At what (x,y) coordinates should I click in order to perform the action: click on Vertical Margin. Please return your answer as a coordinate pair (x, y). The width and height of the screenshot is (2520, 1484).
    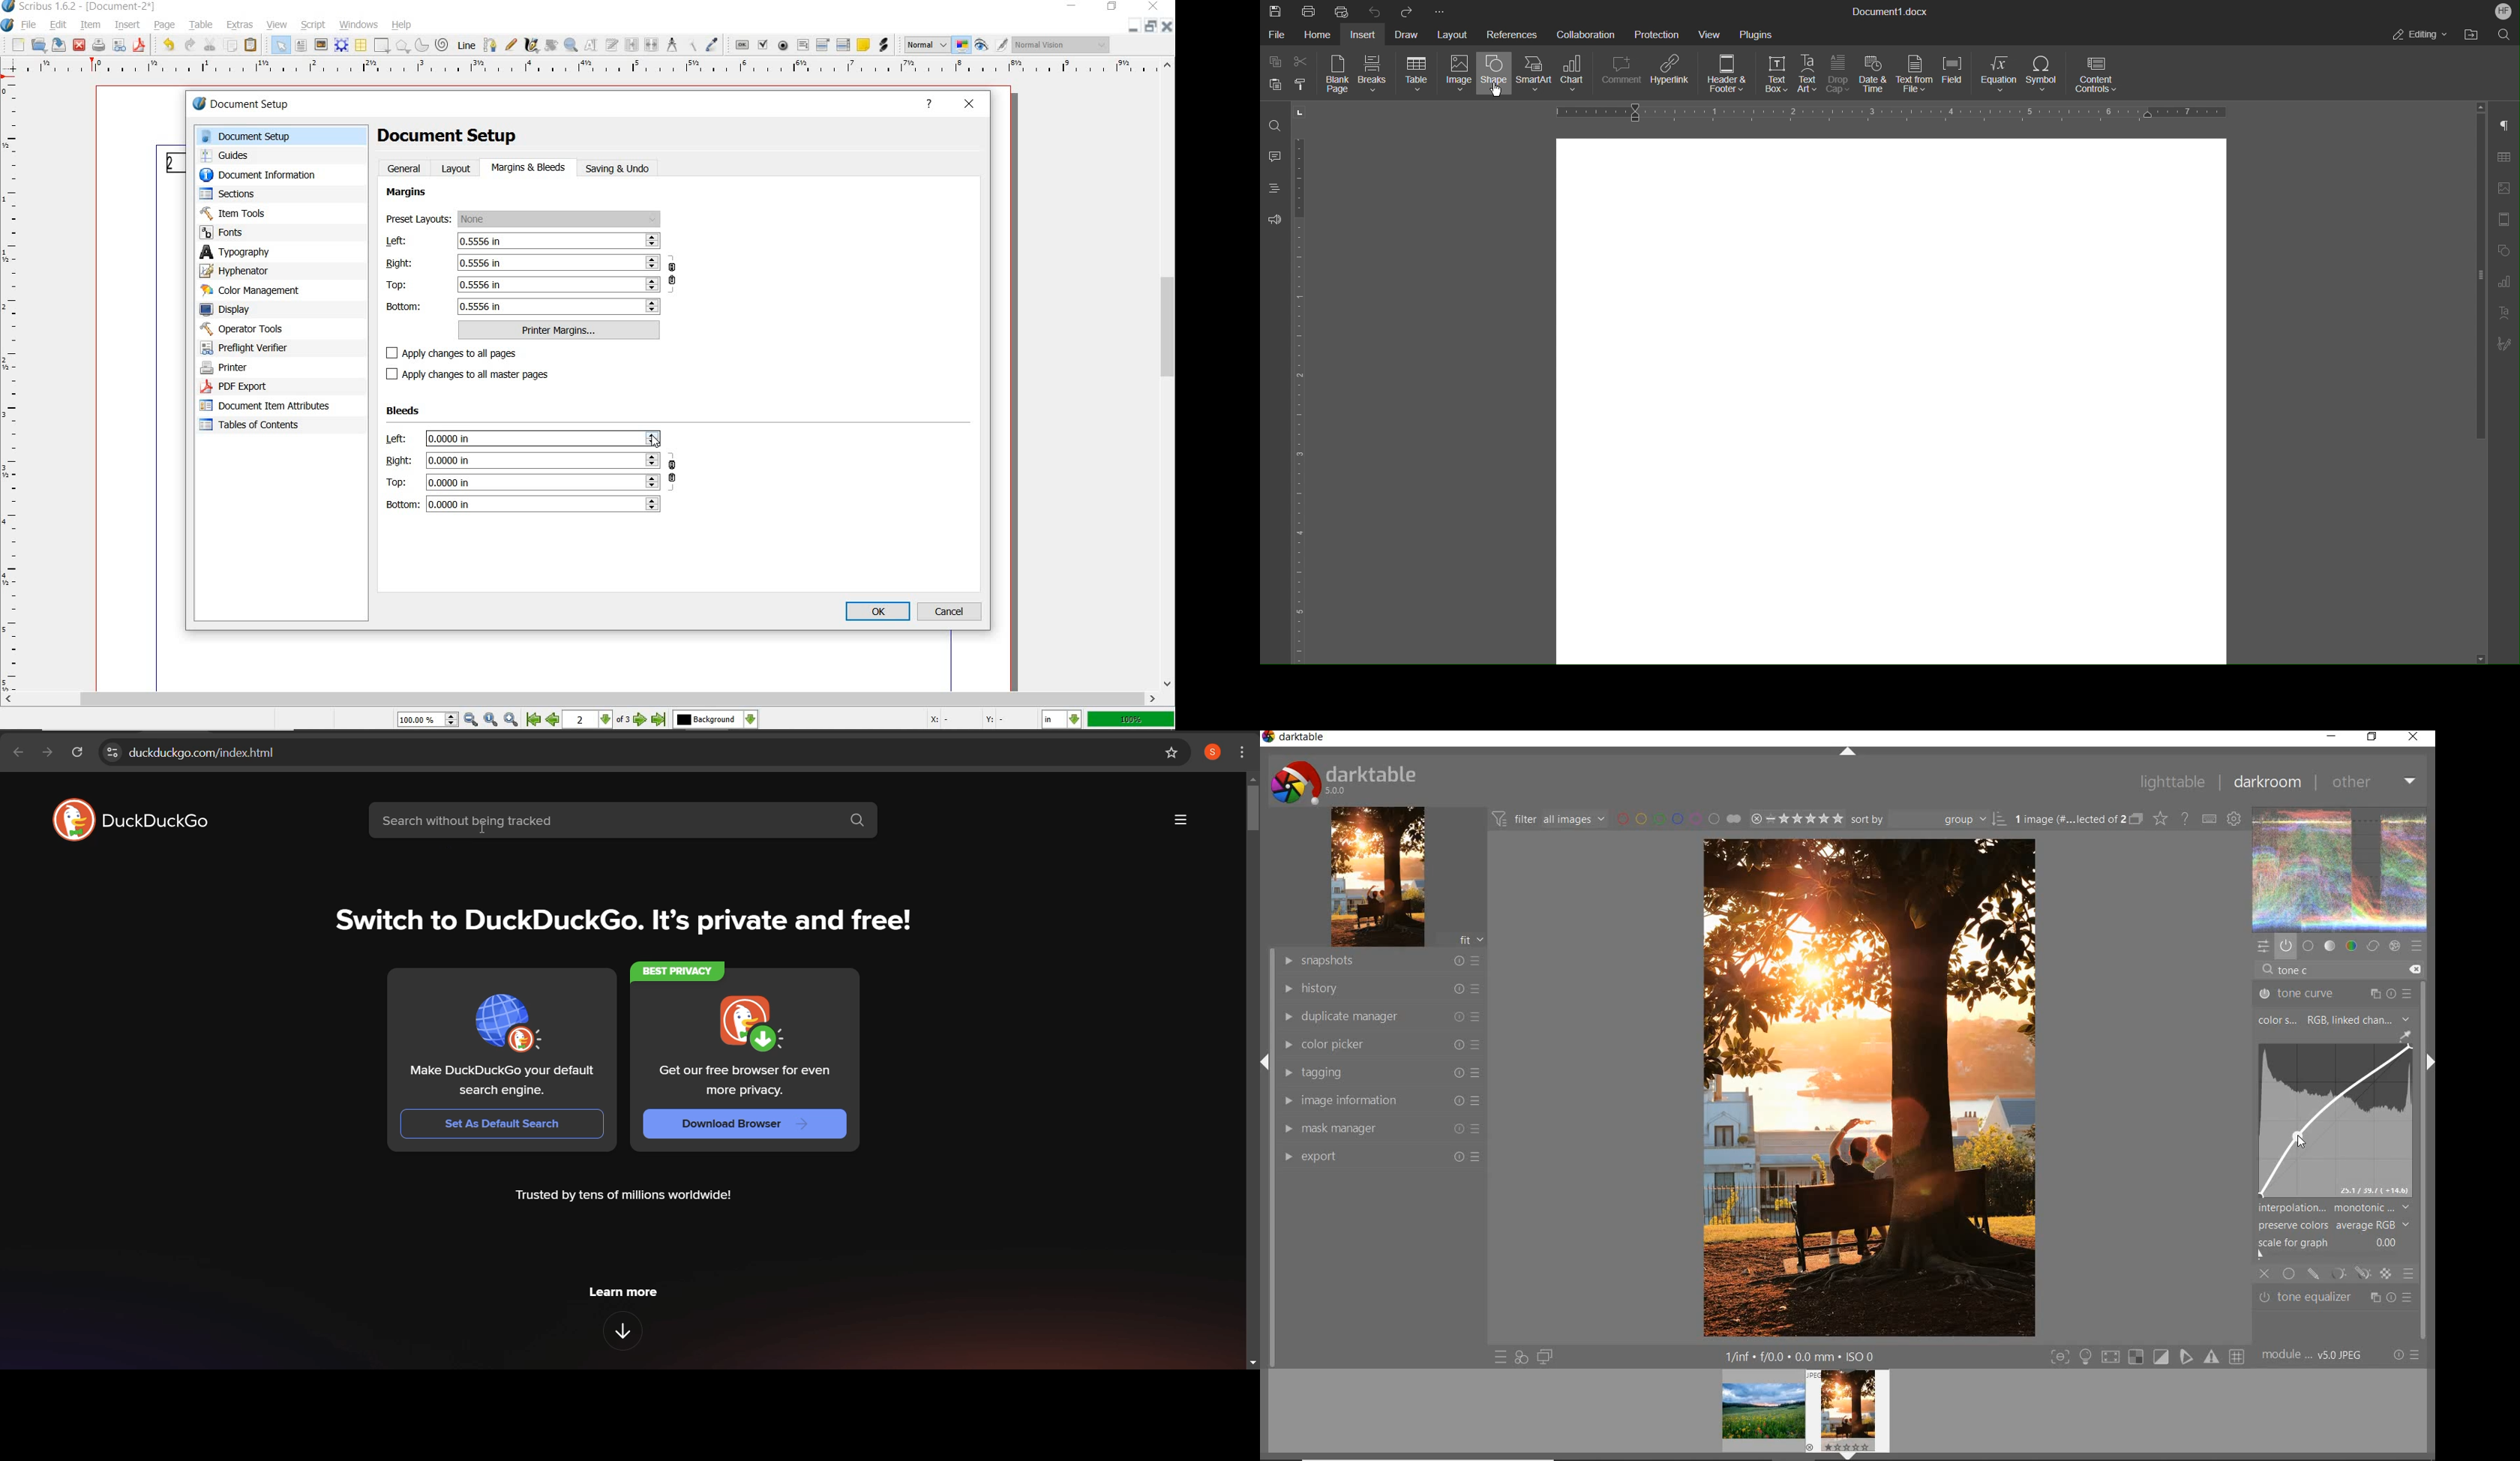
    Looking at the image, I should click on (13, 386).